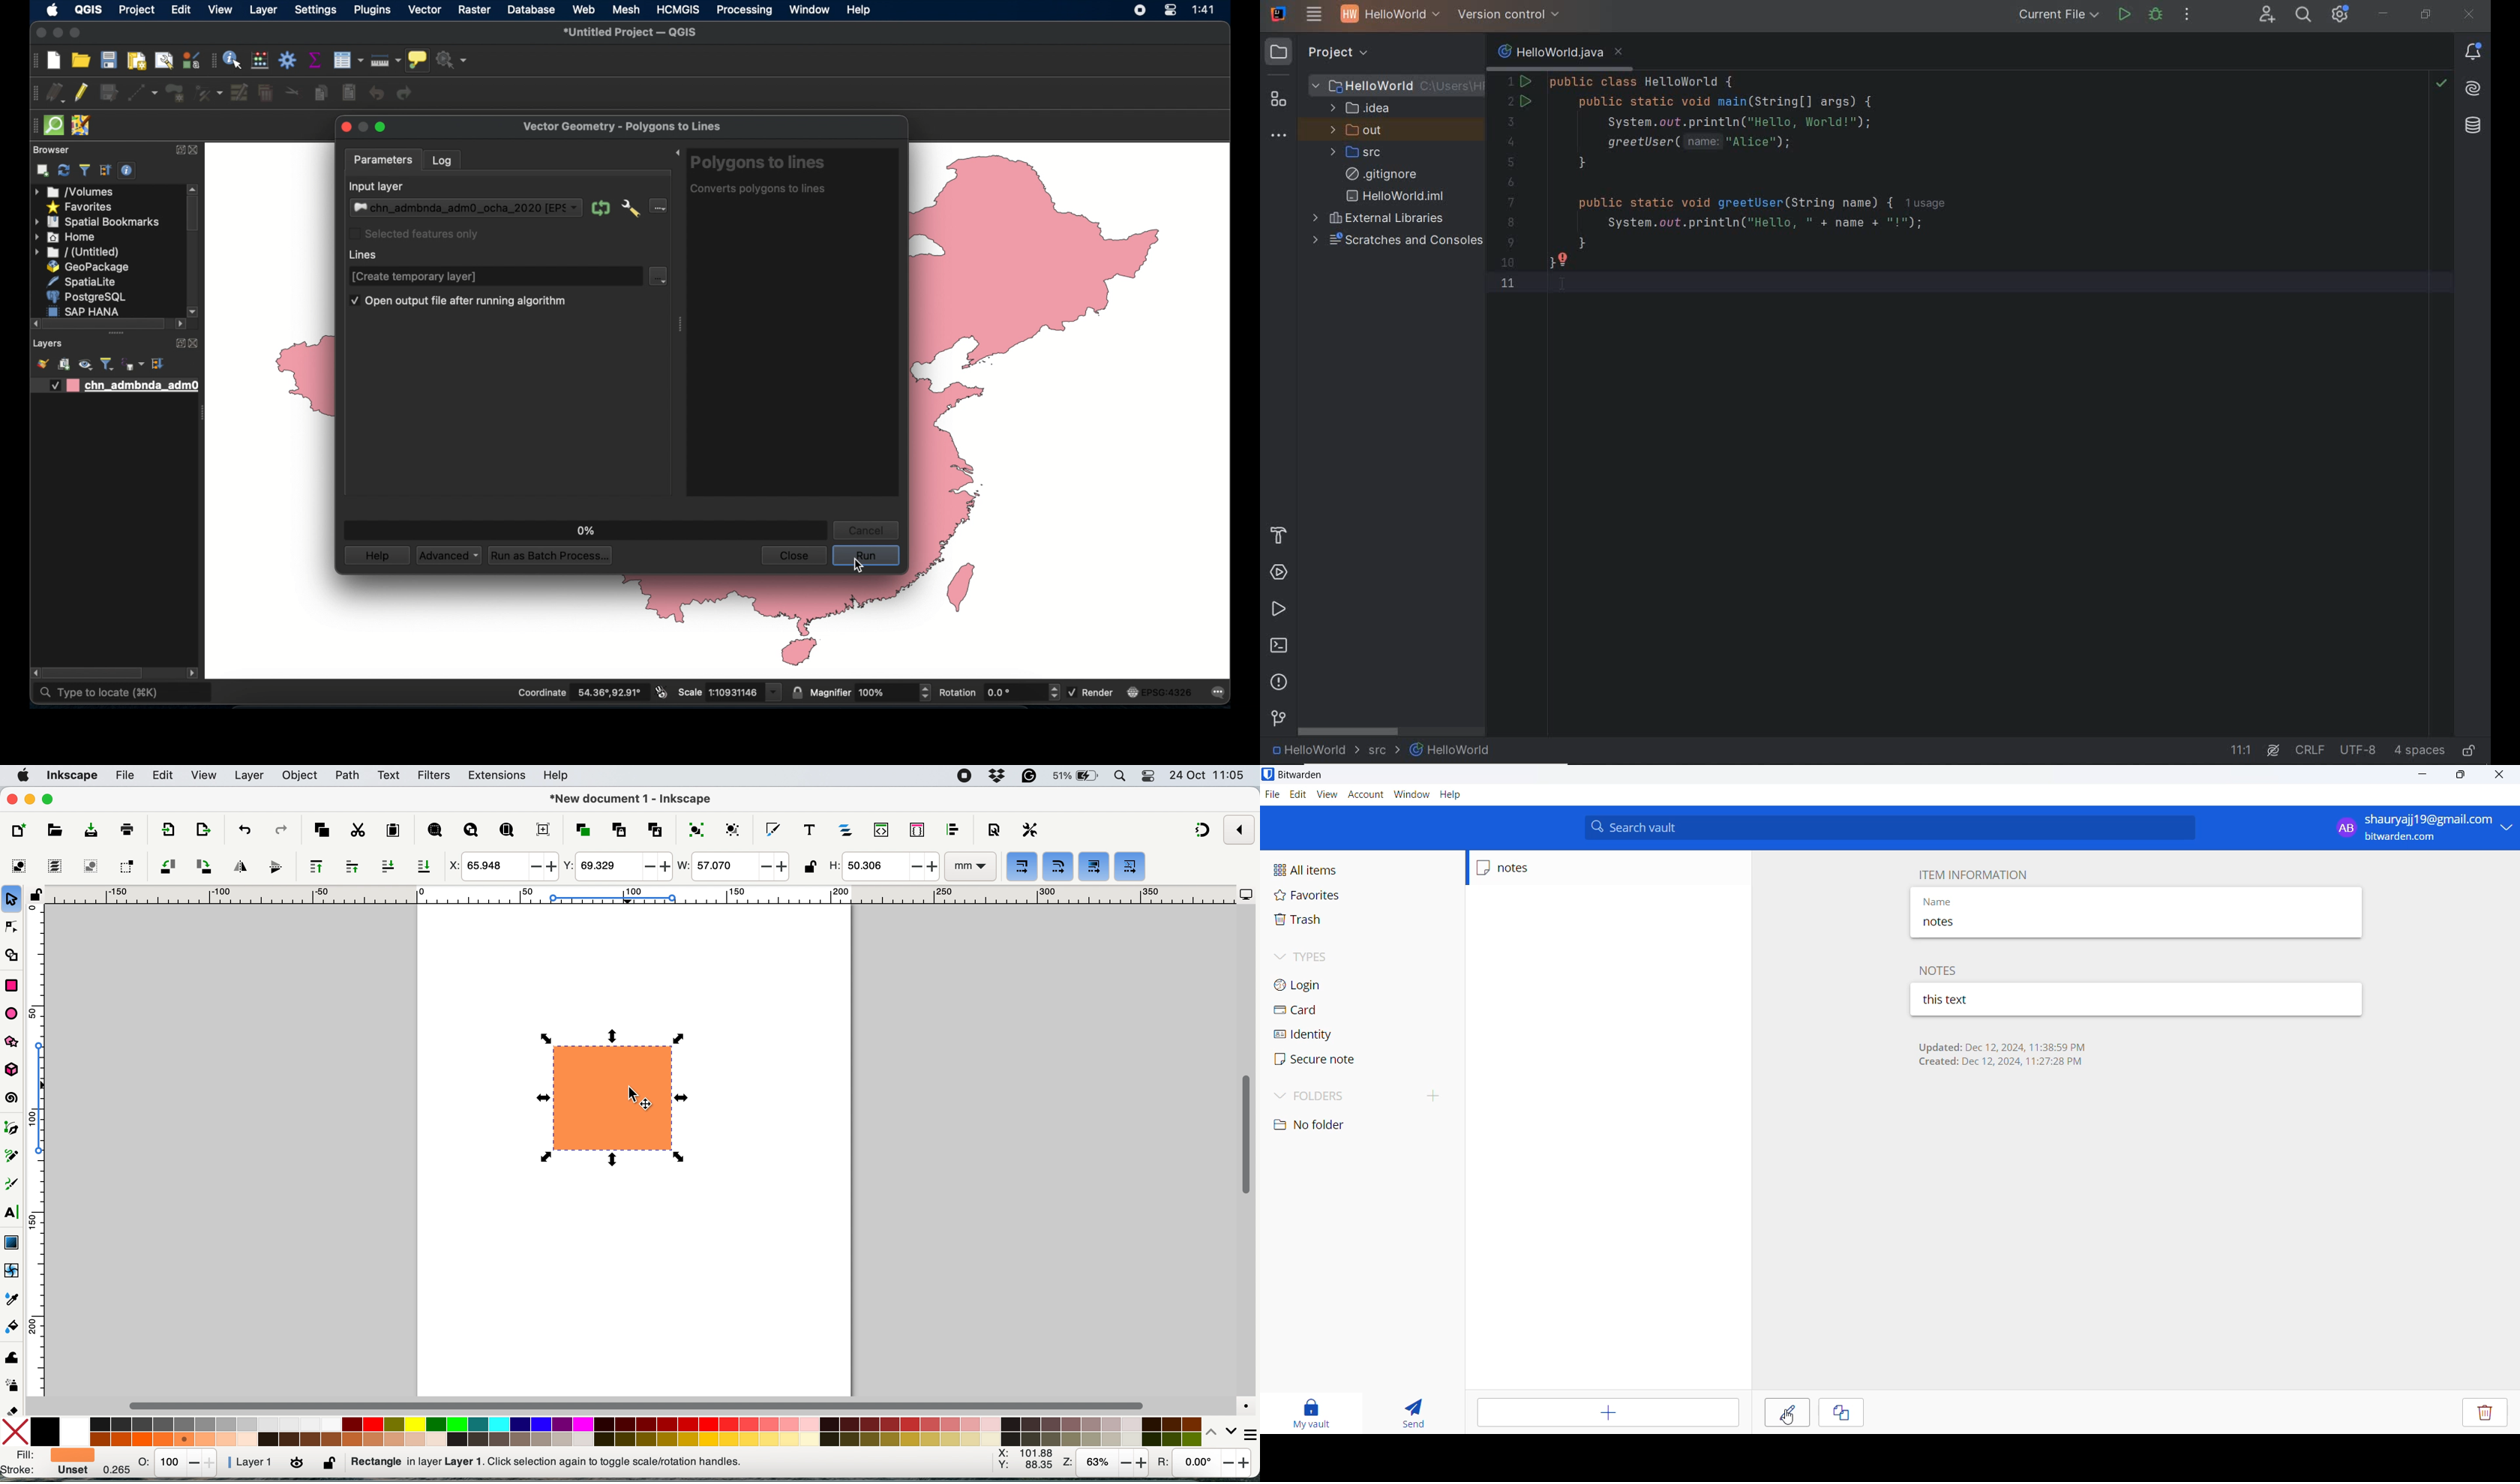  Describe the element at coordinates (1022, 867) in the screenshot. I see `when scaling objects scale the stroke width by same proportion` at that location.